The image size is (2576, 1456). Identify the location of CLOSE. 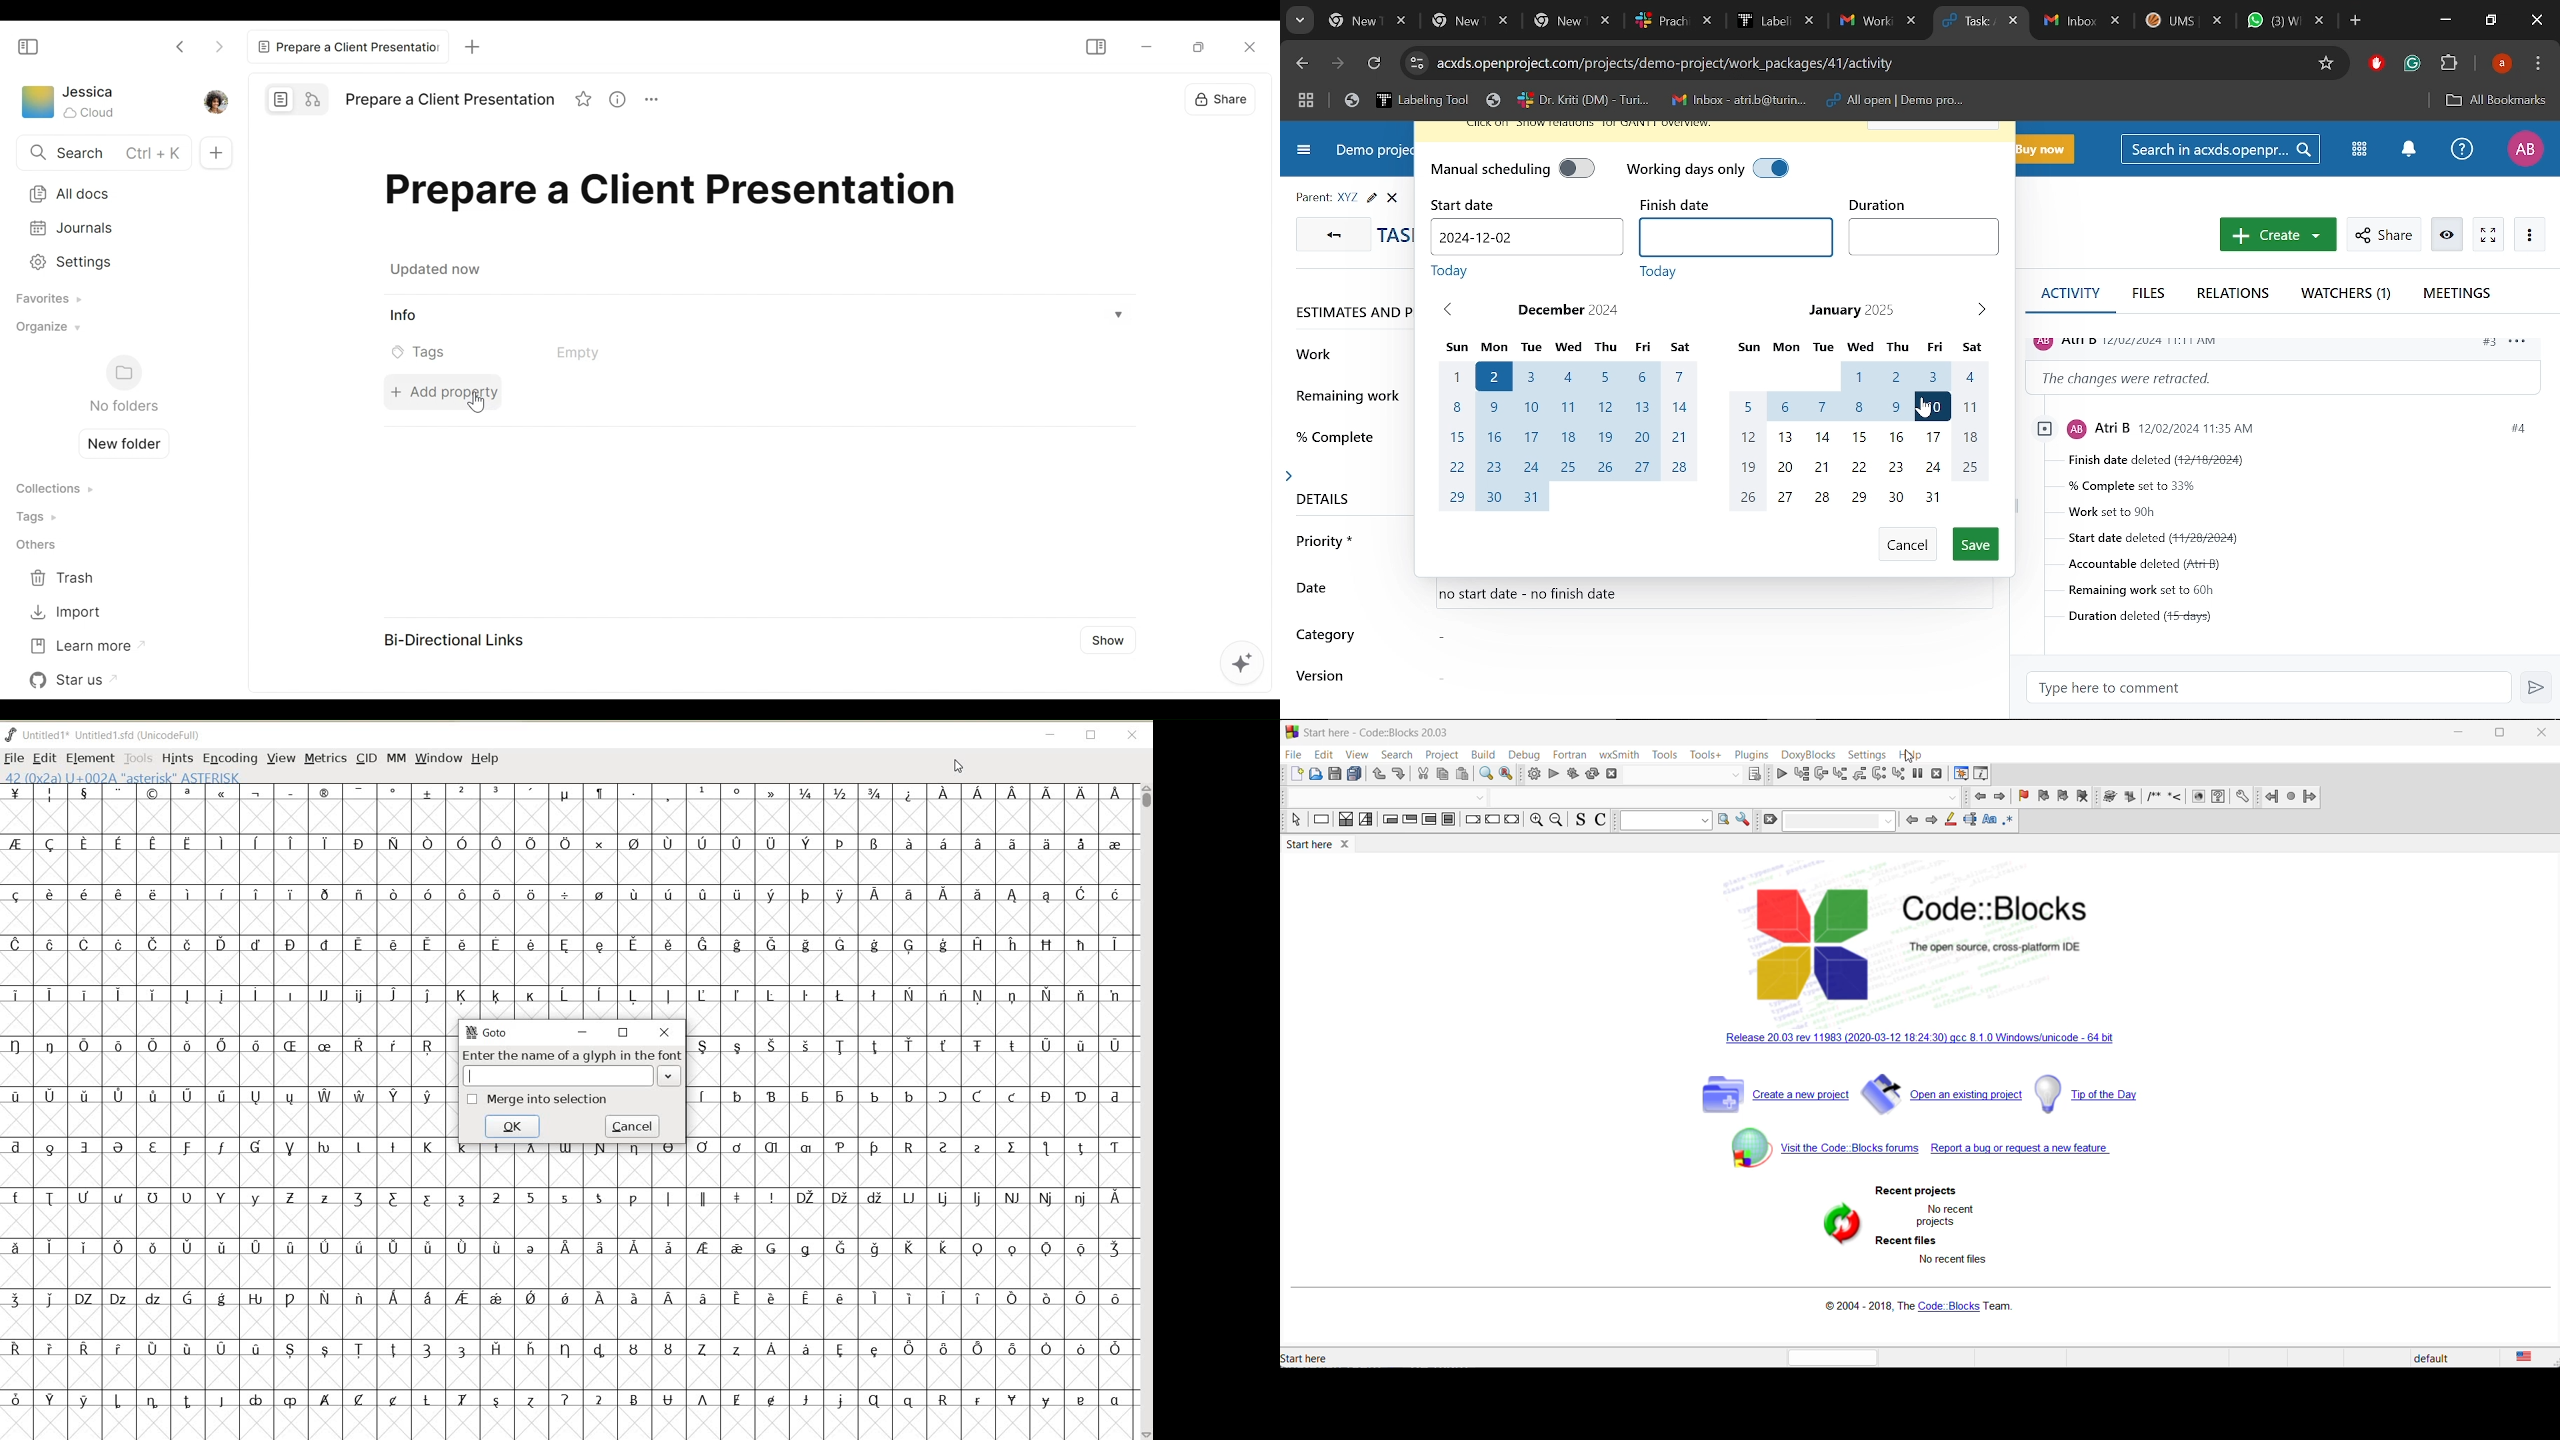
(1132, 735).